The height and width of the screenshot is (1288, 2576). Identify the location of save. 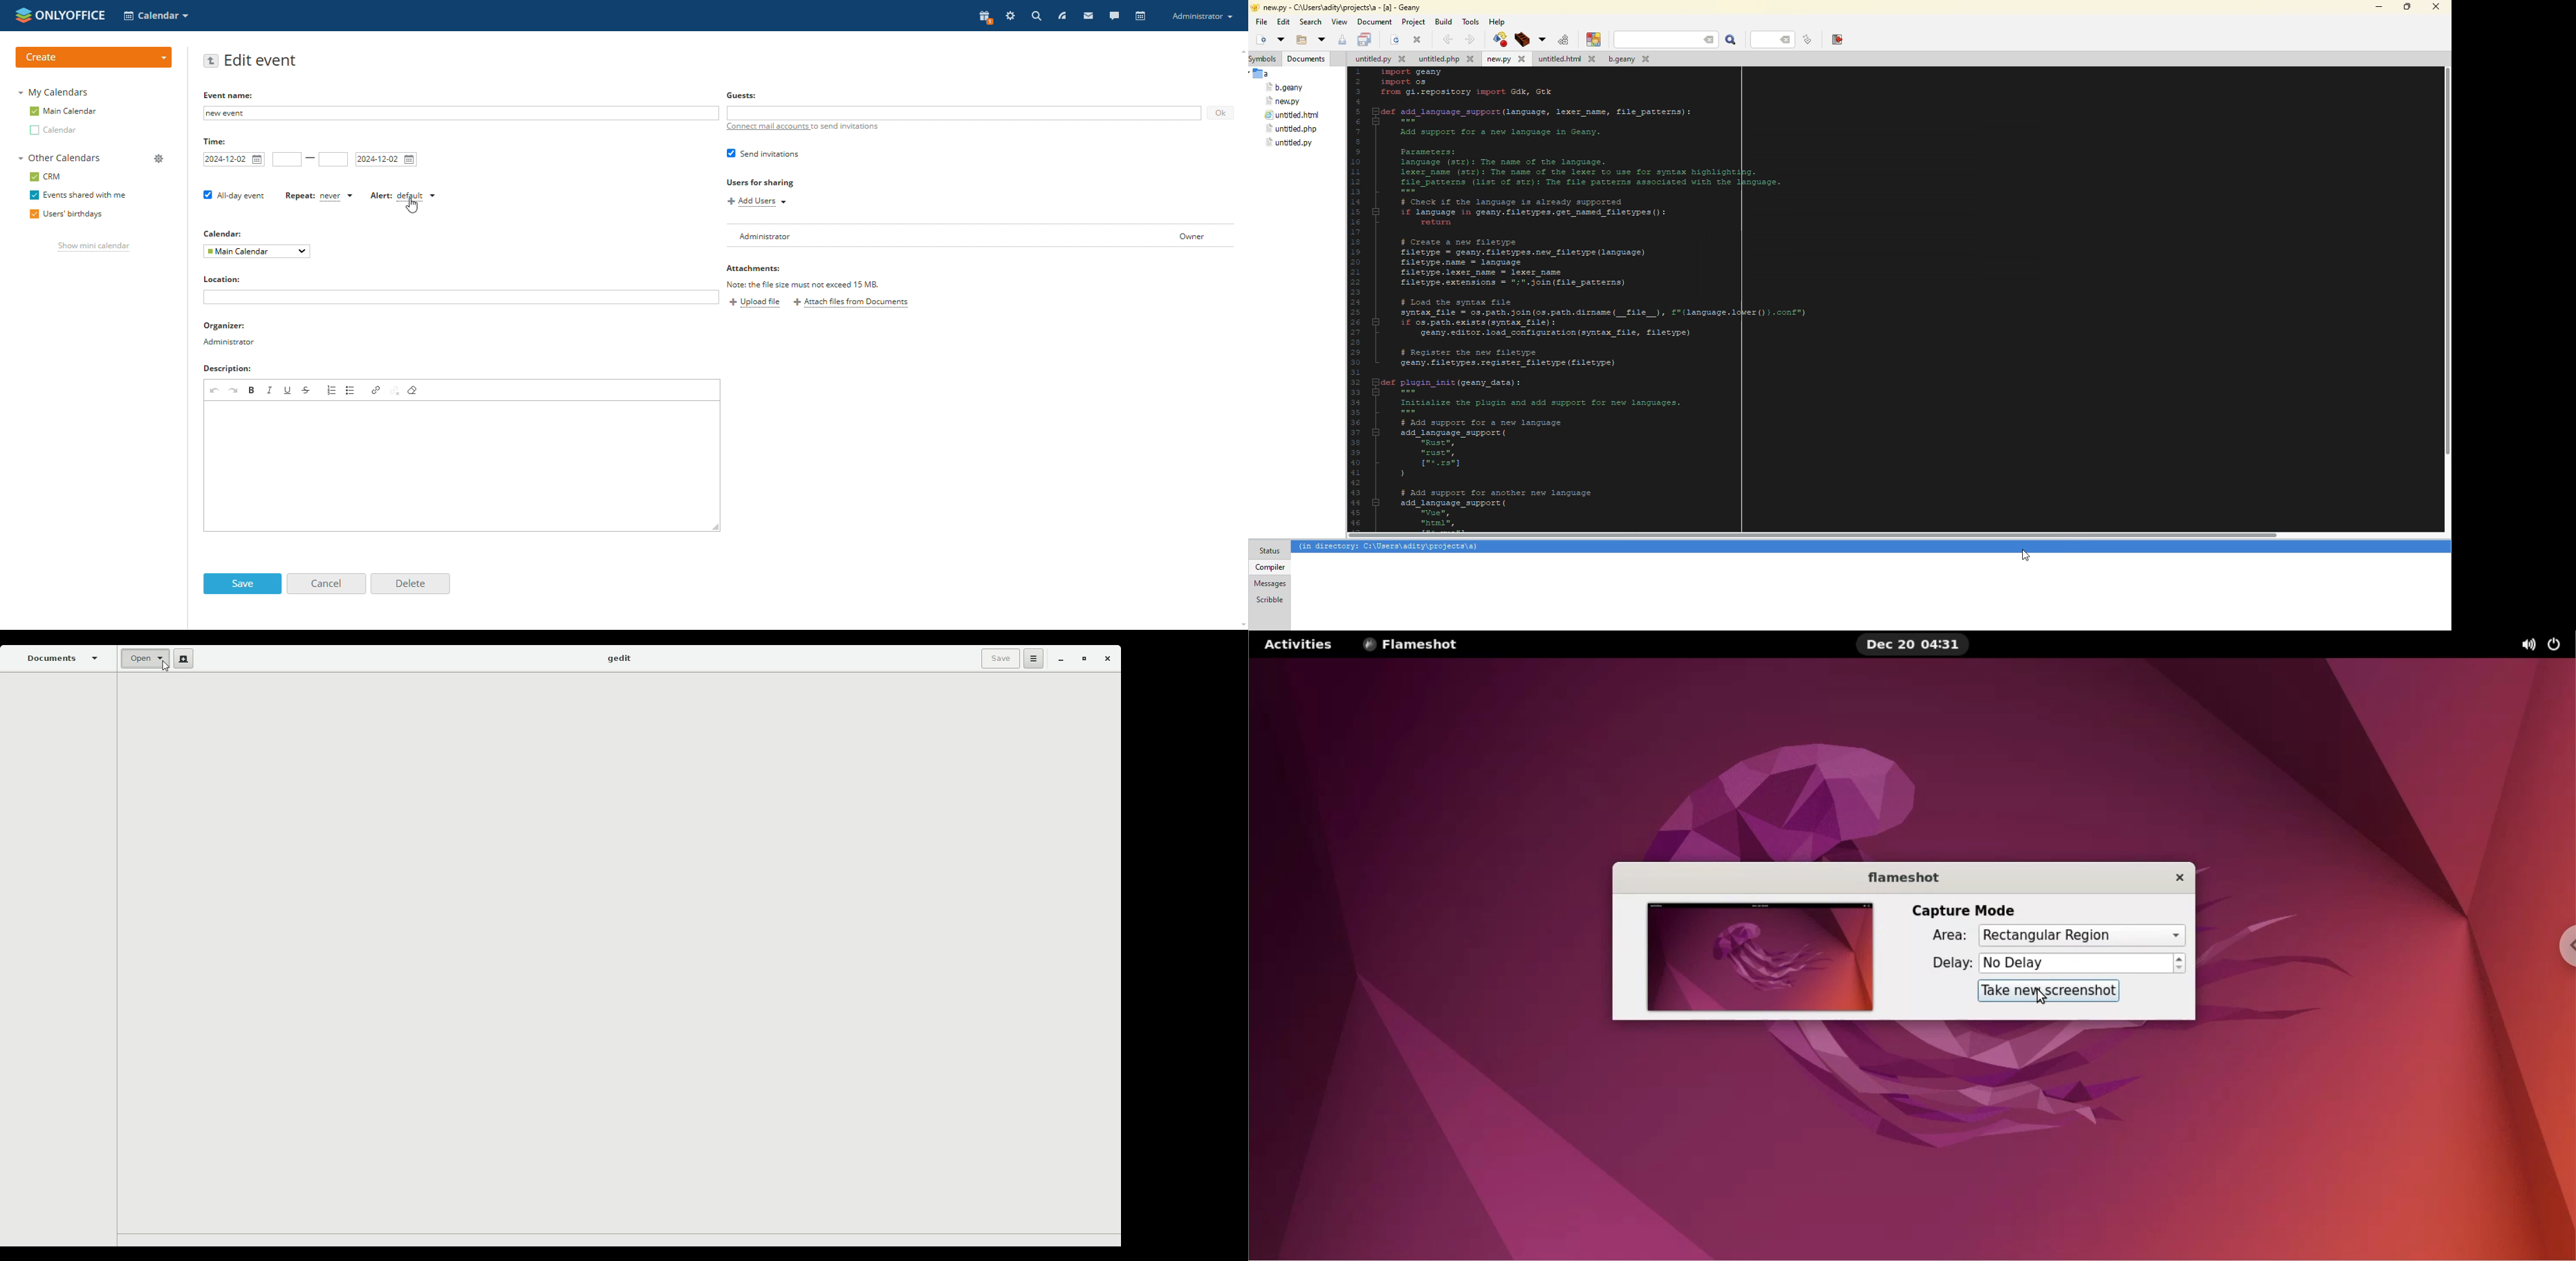
(242, 584).